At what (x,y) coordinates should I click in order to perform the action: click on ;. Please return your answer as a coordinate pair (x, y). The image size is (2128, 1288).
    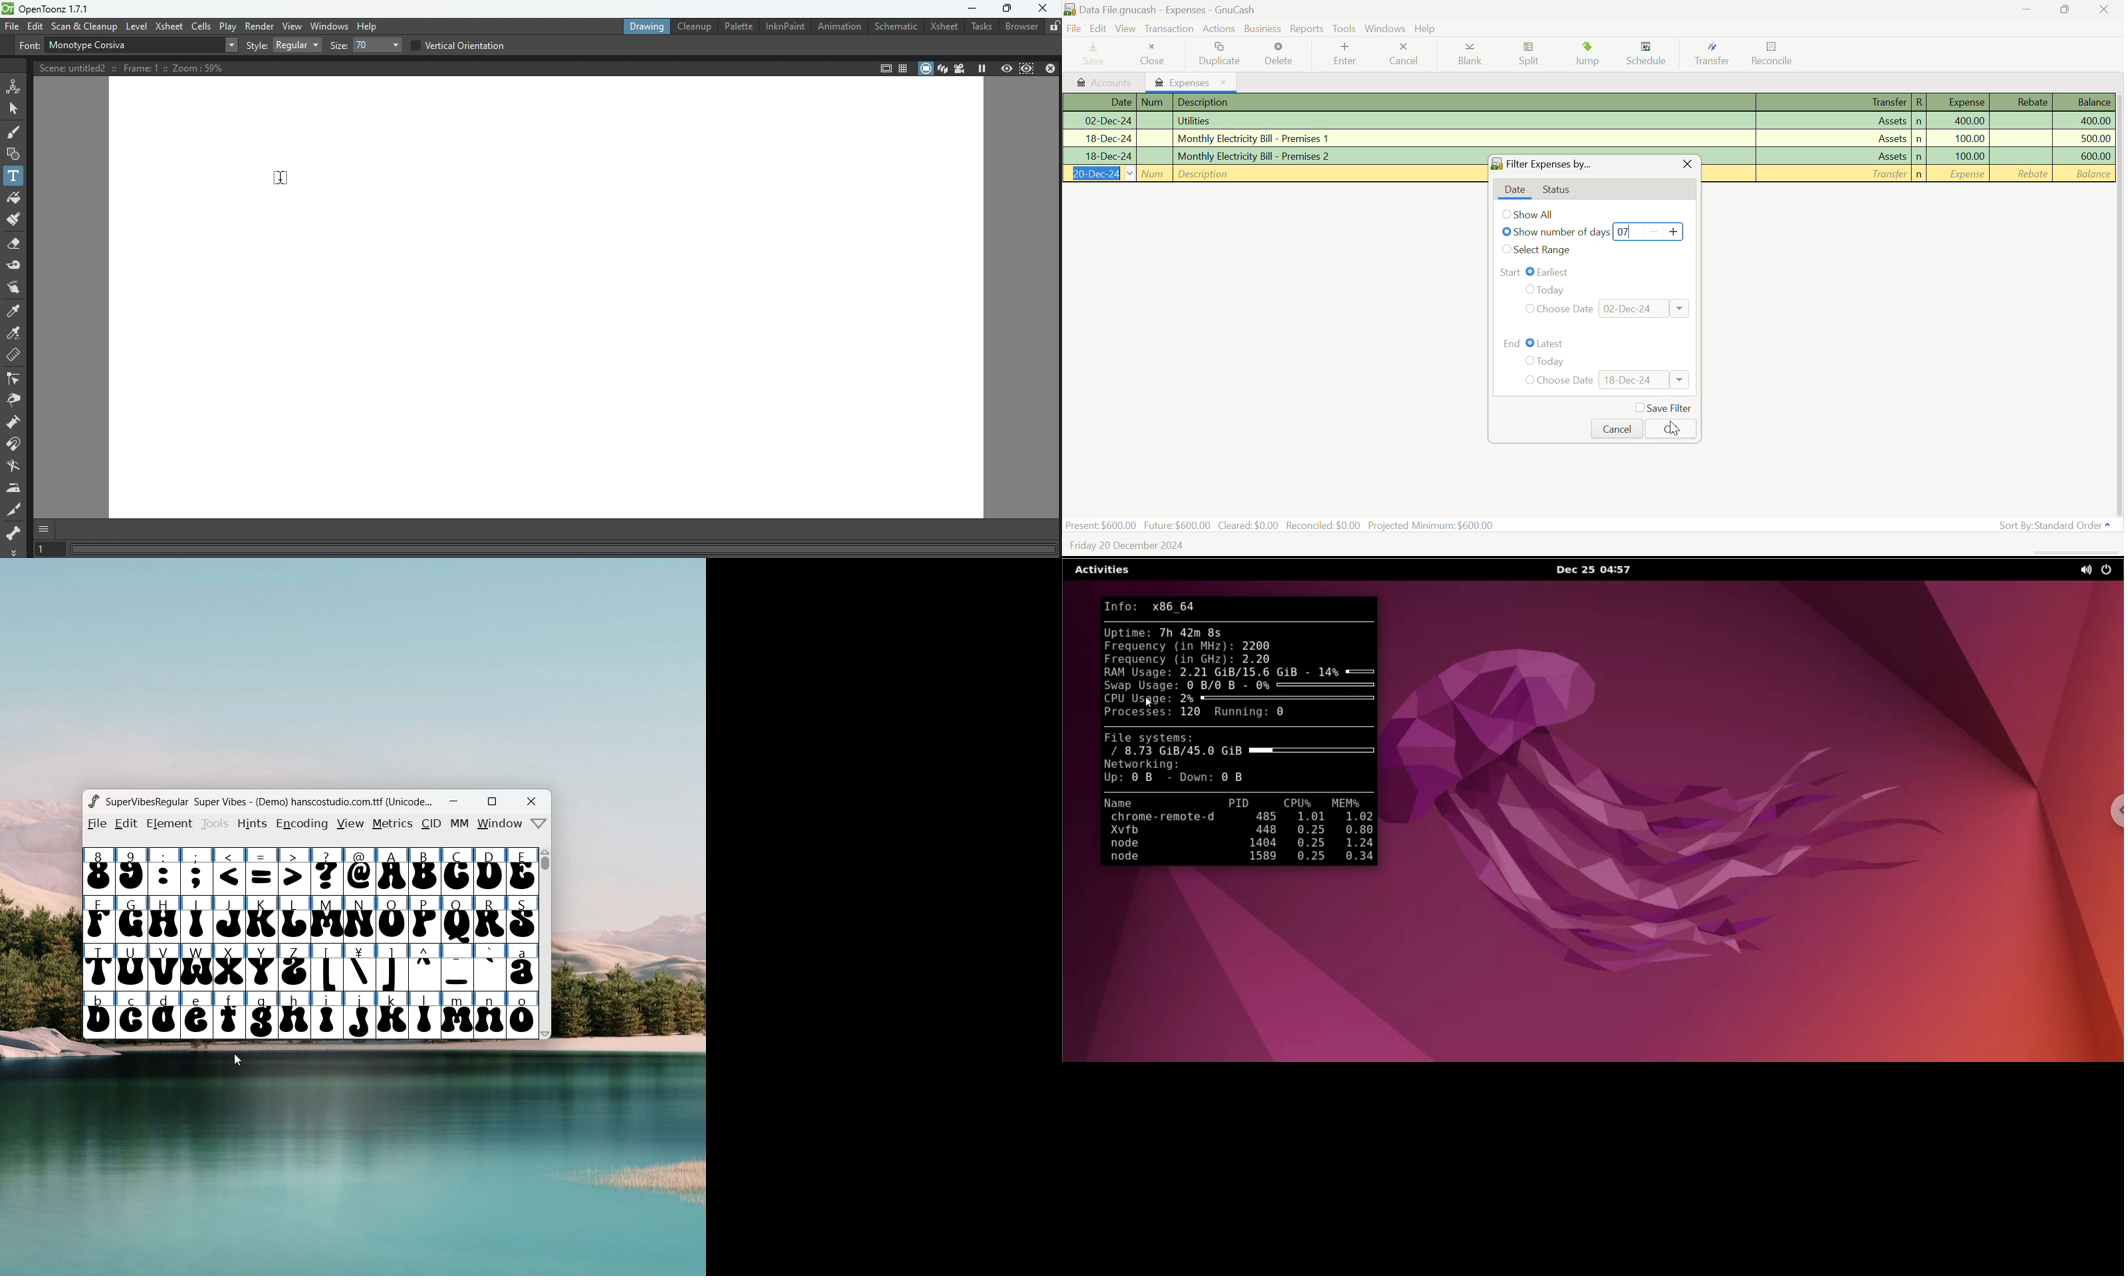
    Looking at the image, I should click on (197, 872).